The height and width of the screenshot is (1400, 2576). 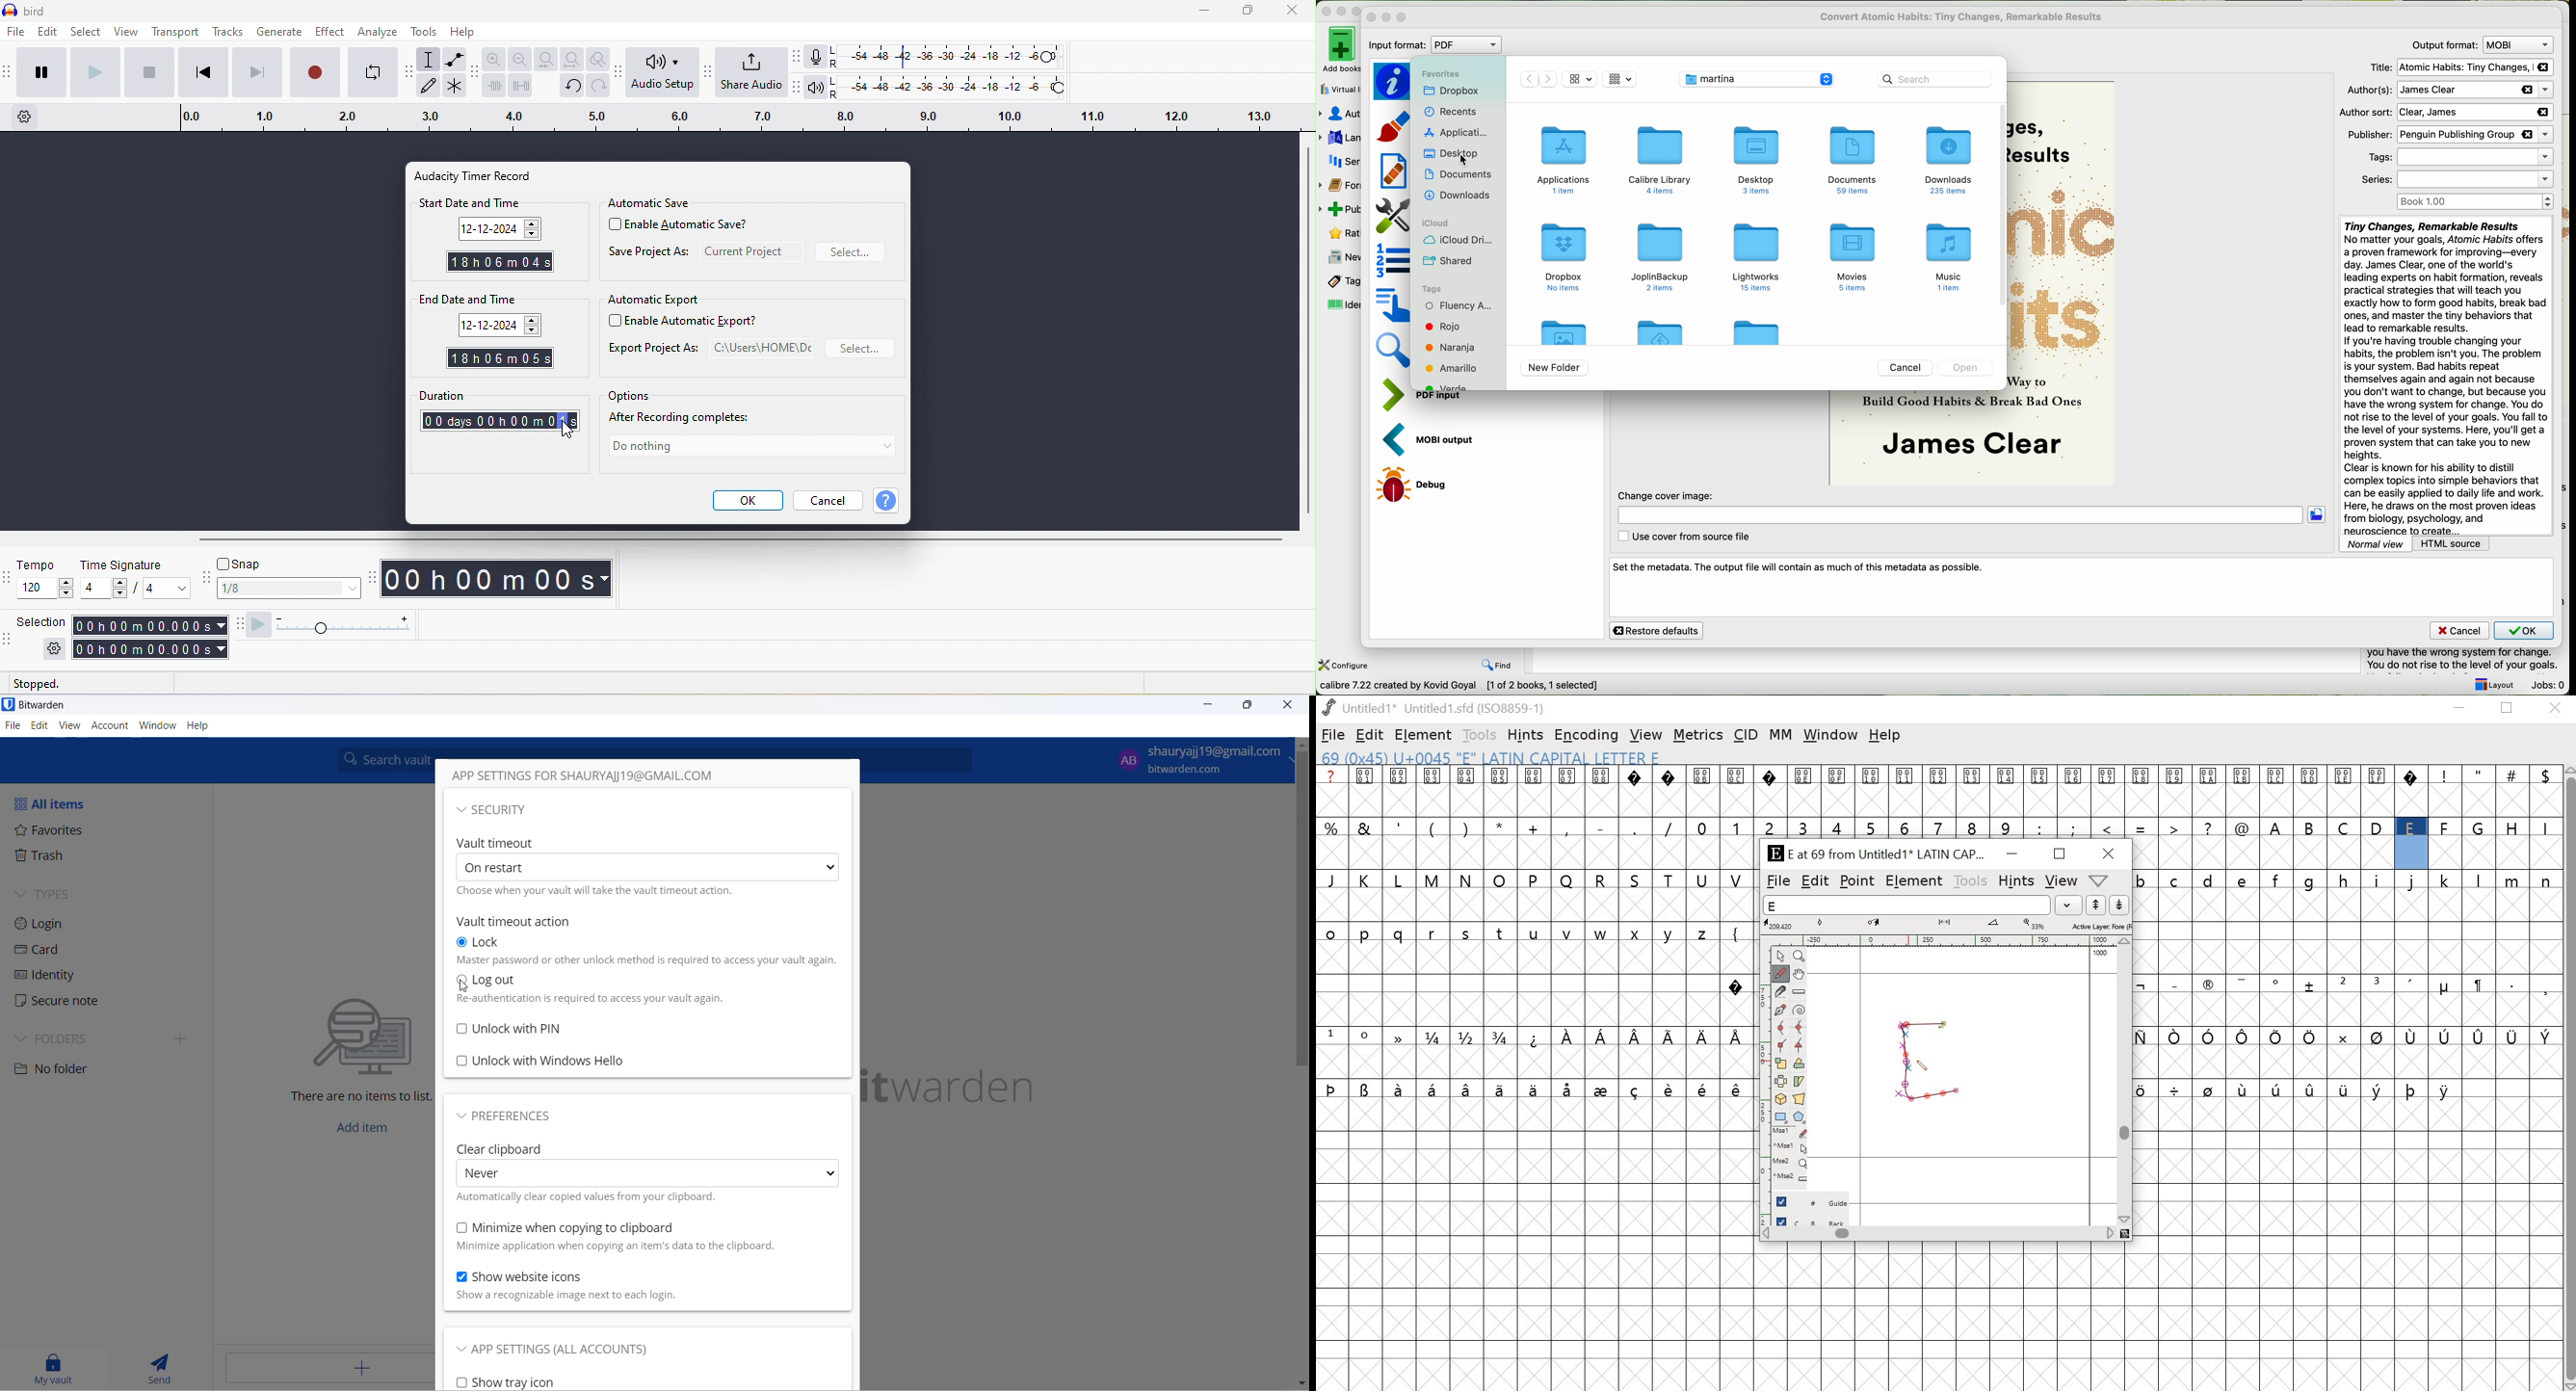 What do you see at coordinates (1781, 1028) in the screenshot?
I see `Curve` at bounding box center [1781, 1028].